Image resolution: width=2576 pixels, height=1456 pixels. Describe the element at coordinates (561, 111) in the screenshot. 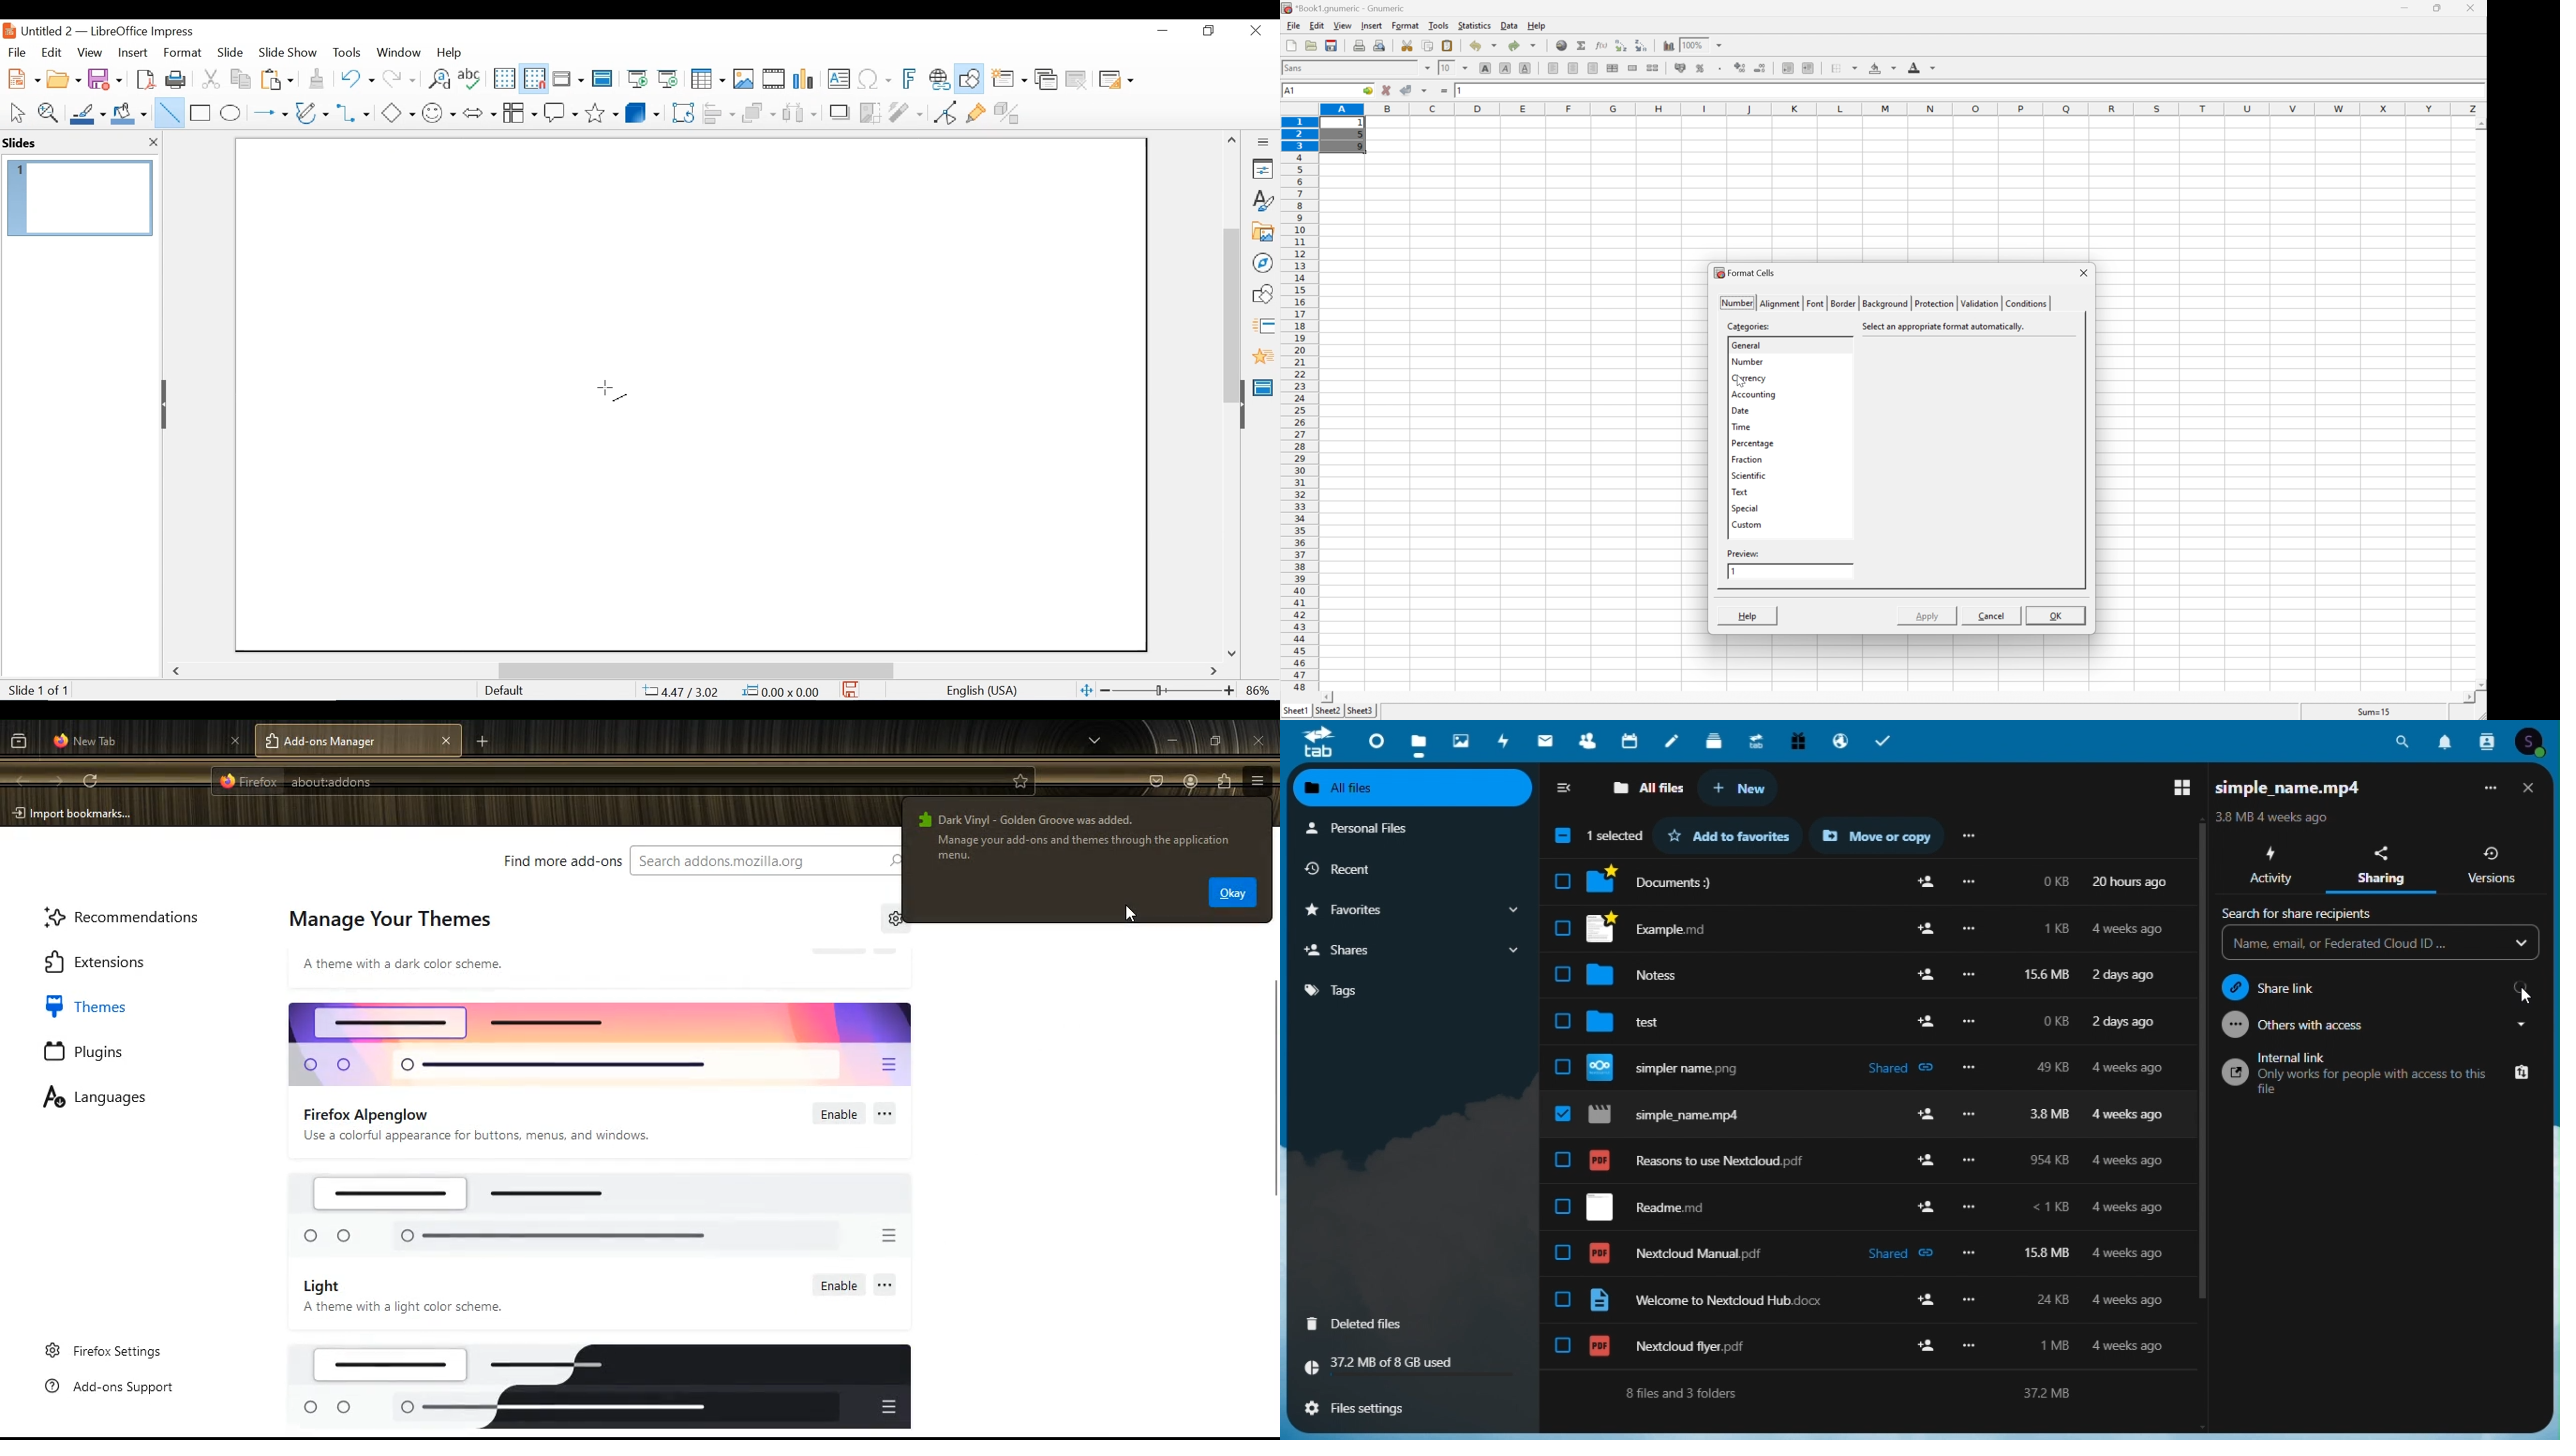

I see `Callout` at that location.